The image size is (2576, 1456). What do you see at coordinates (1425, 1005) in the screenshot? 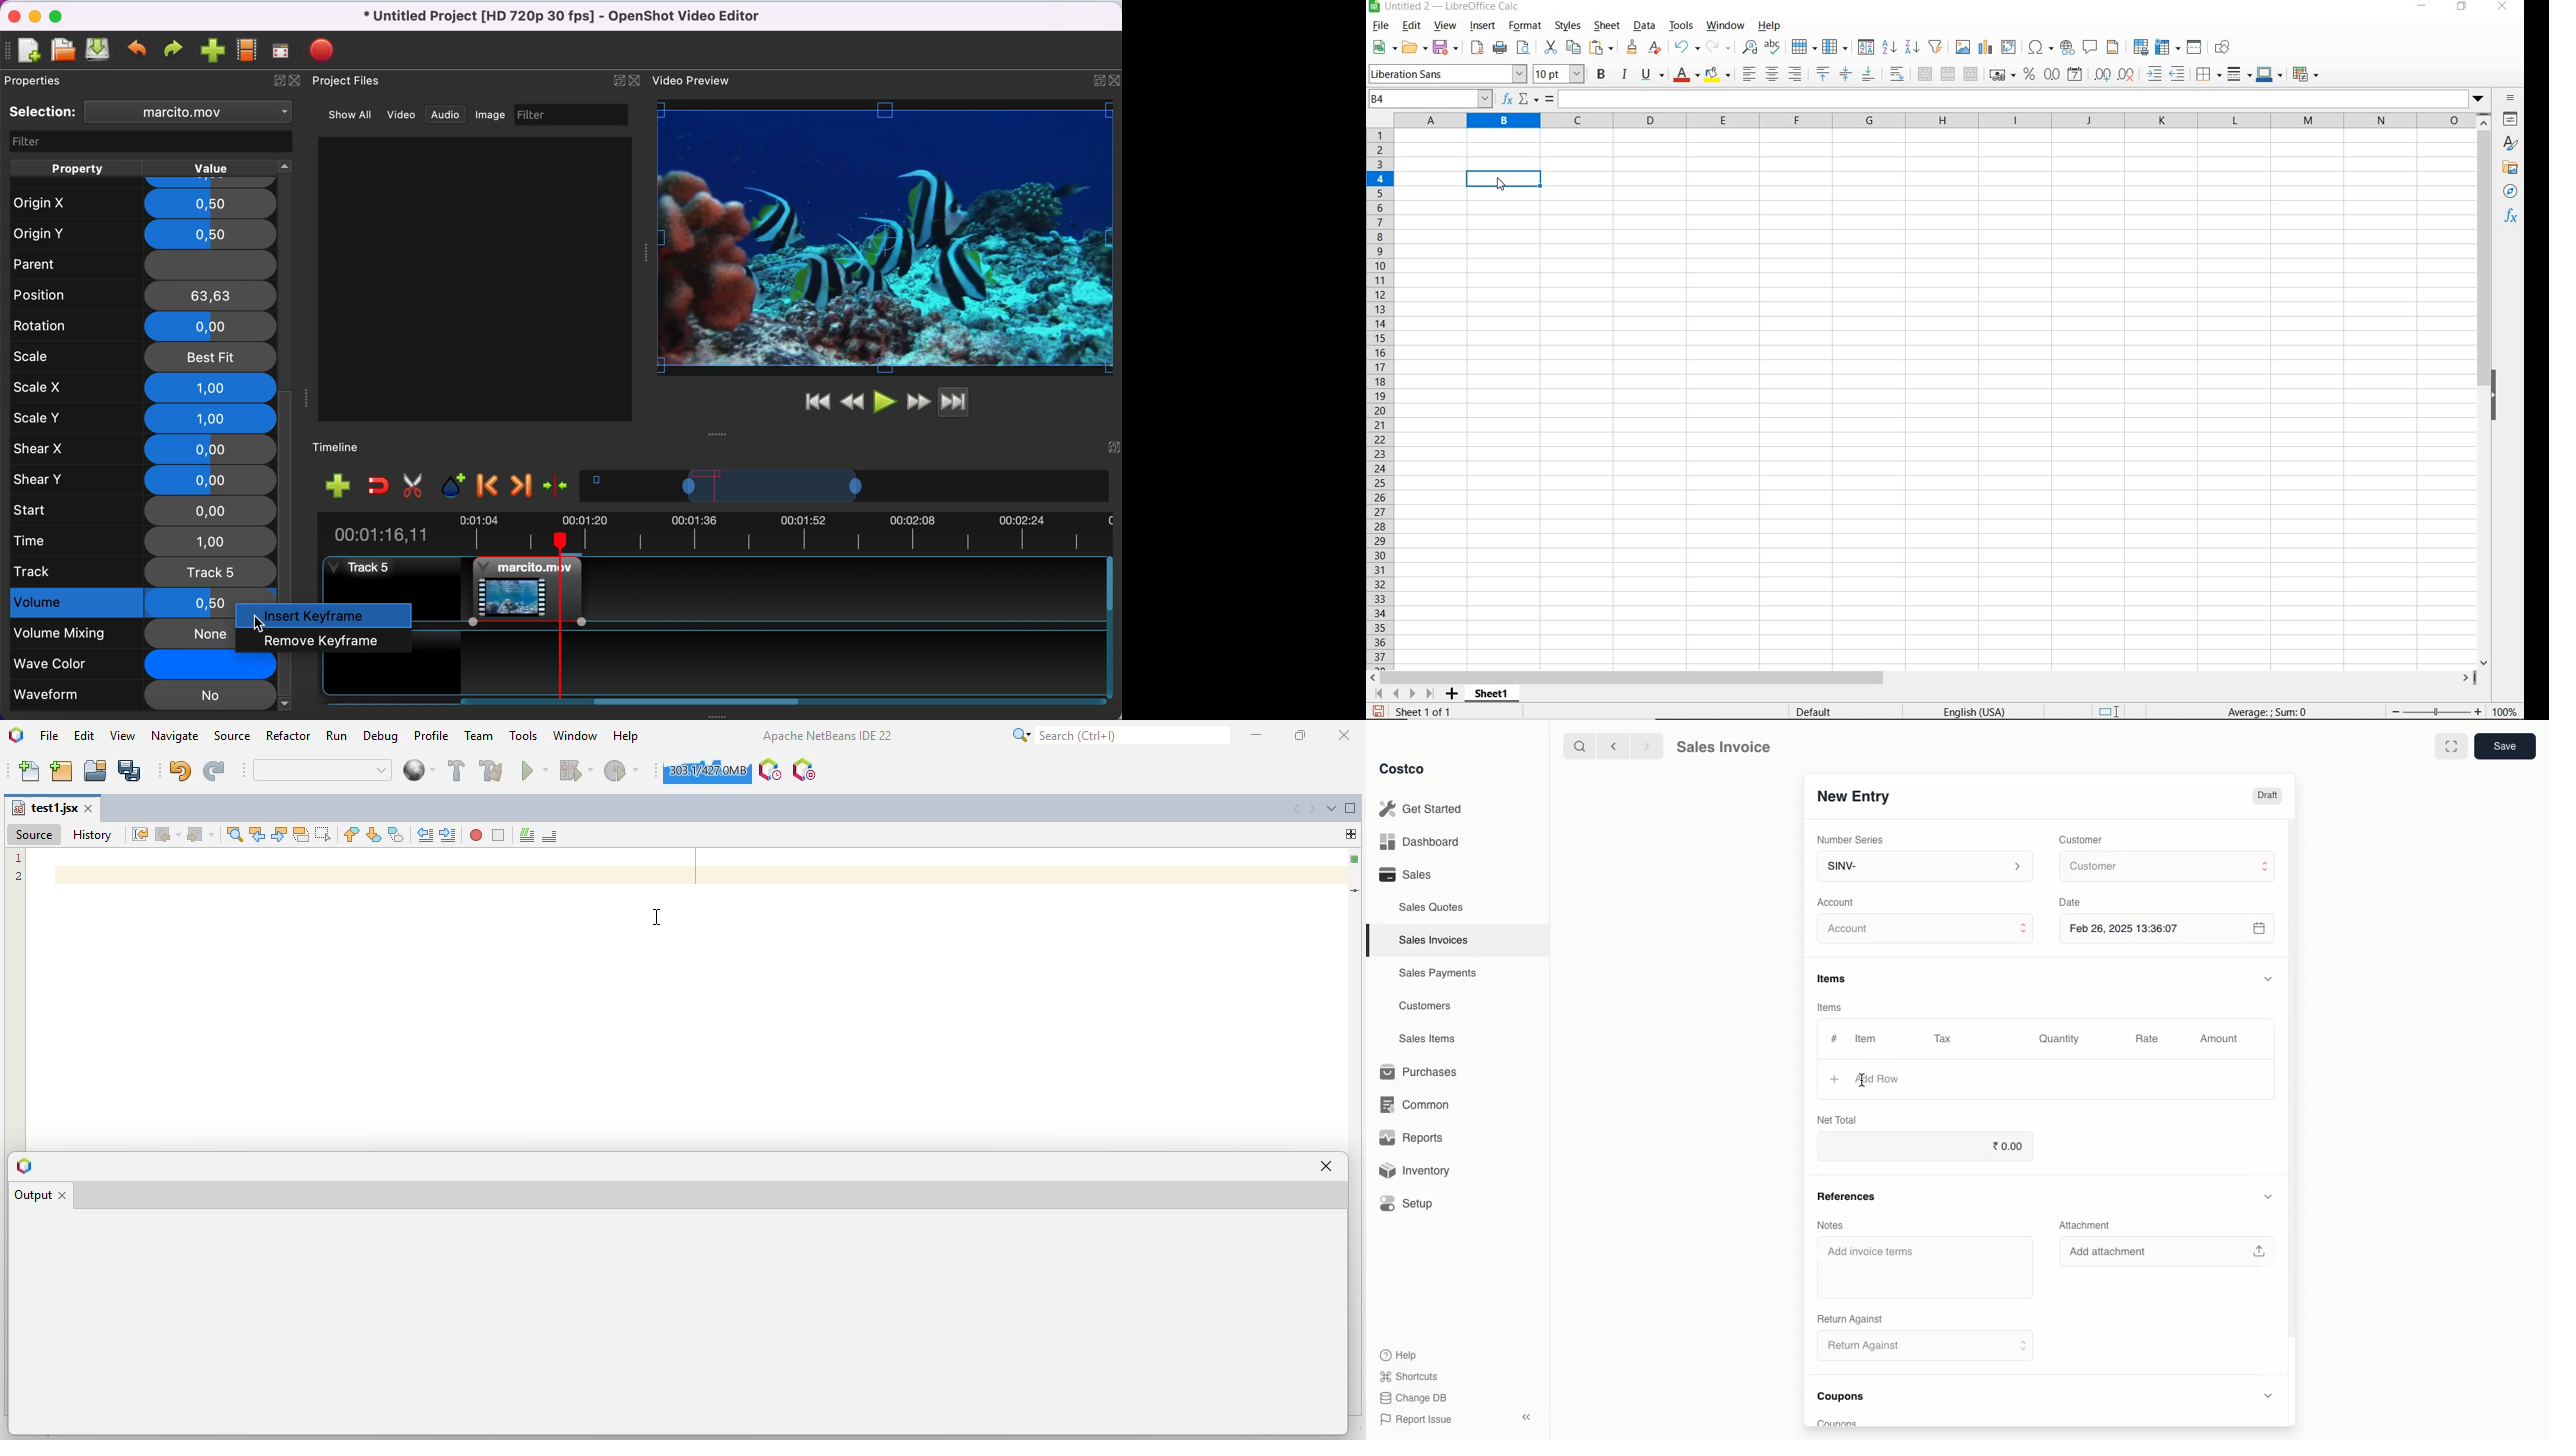
I see `Customers` at bounding box center [1425, 1005].